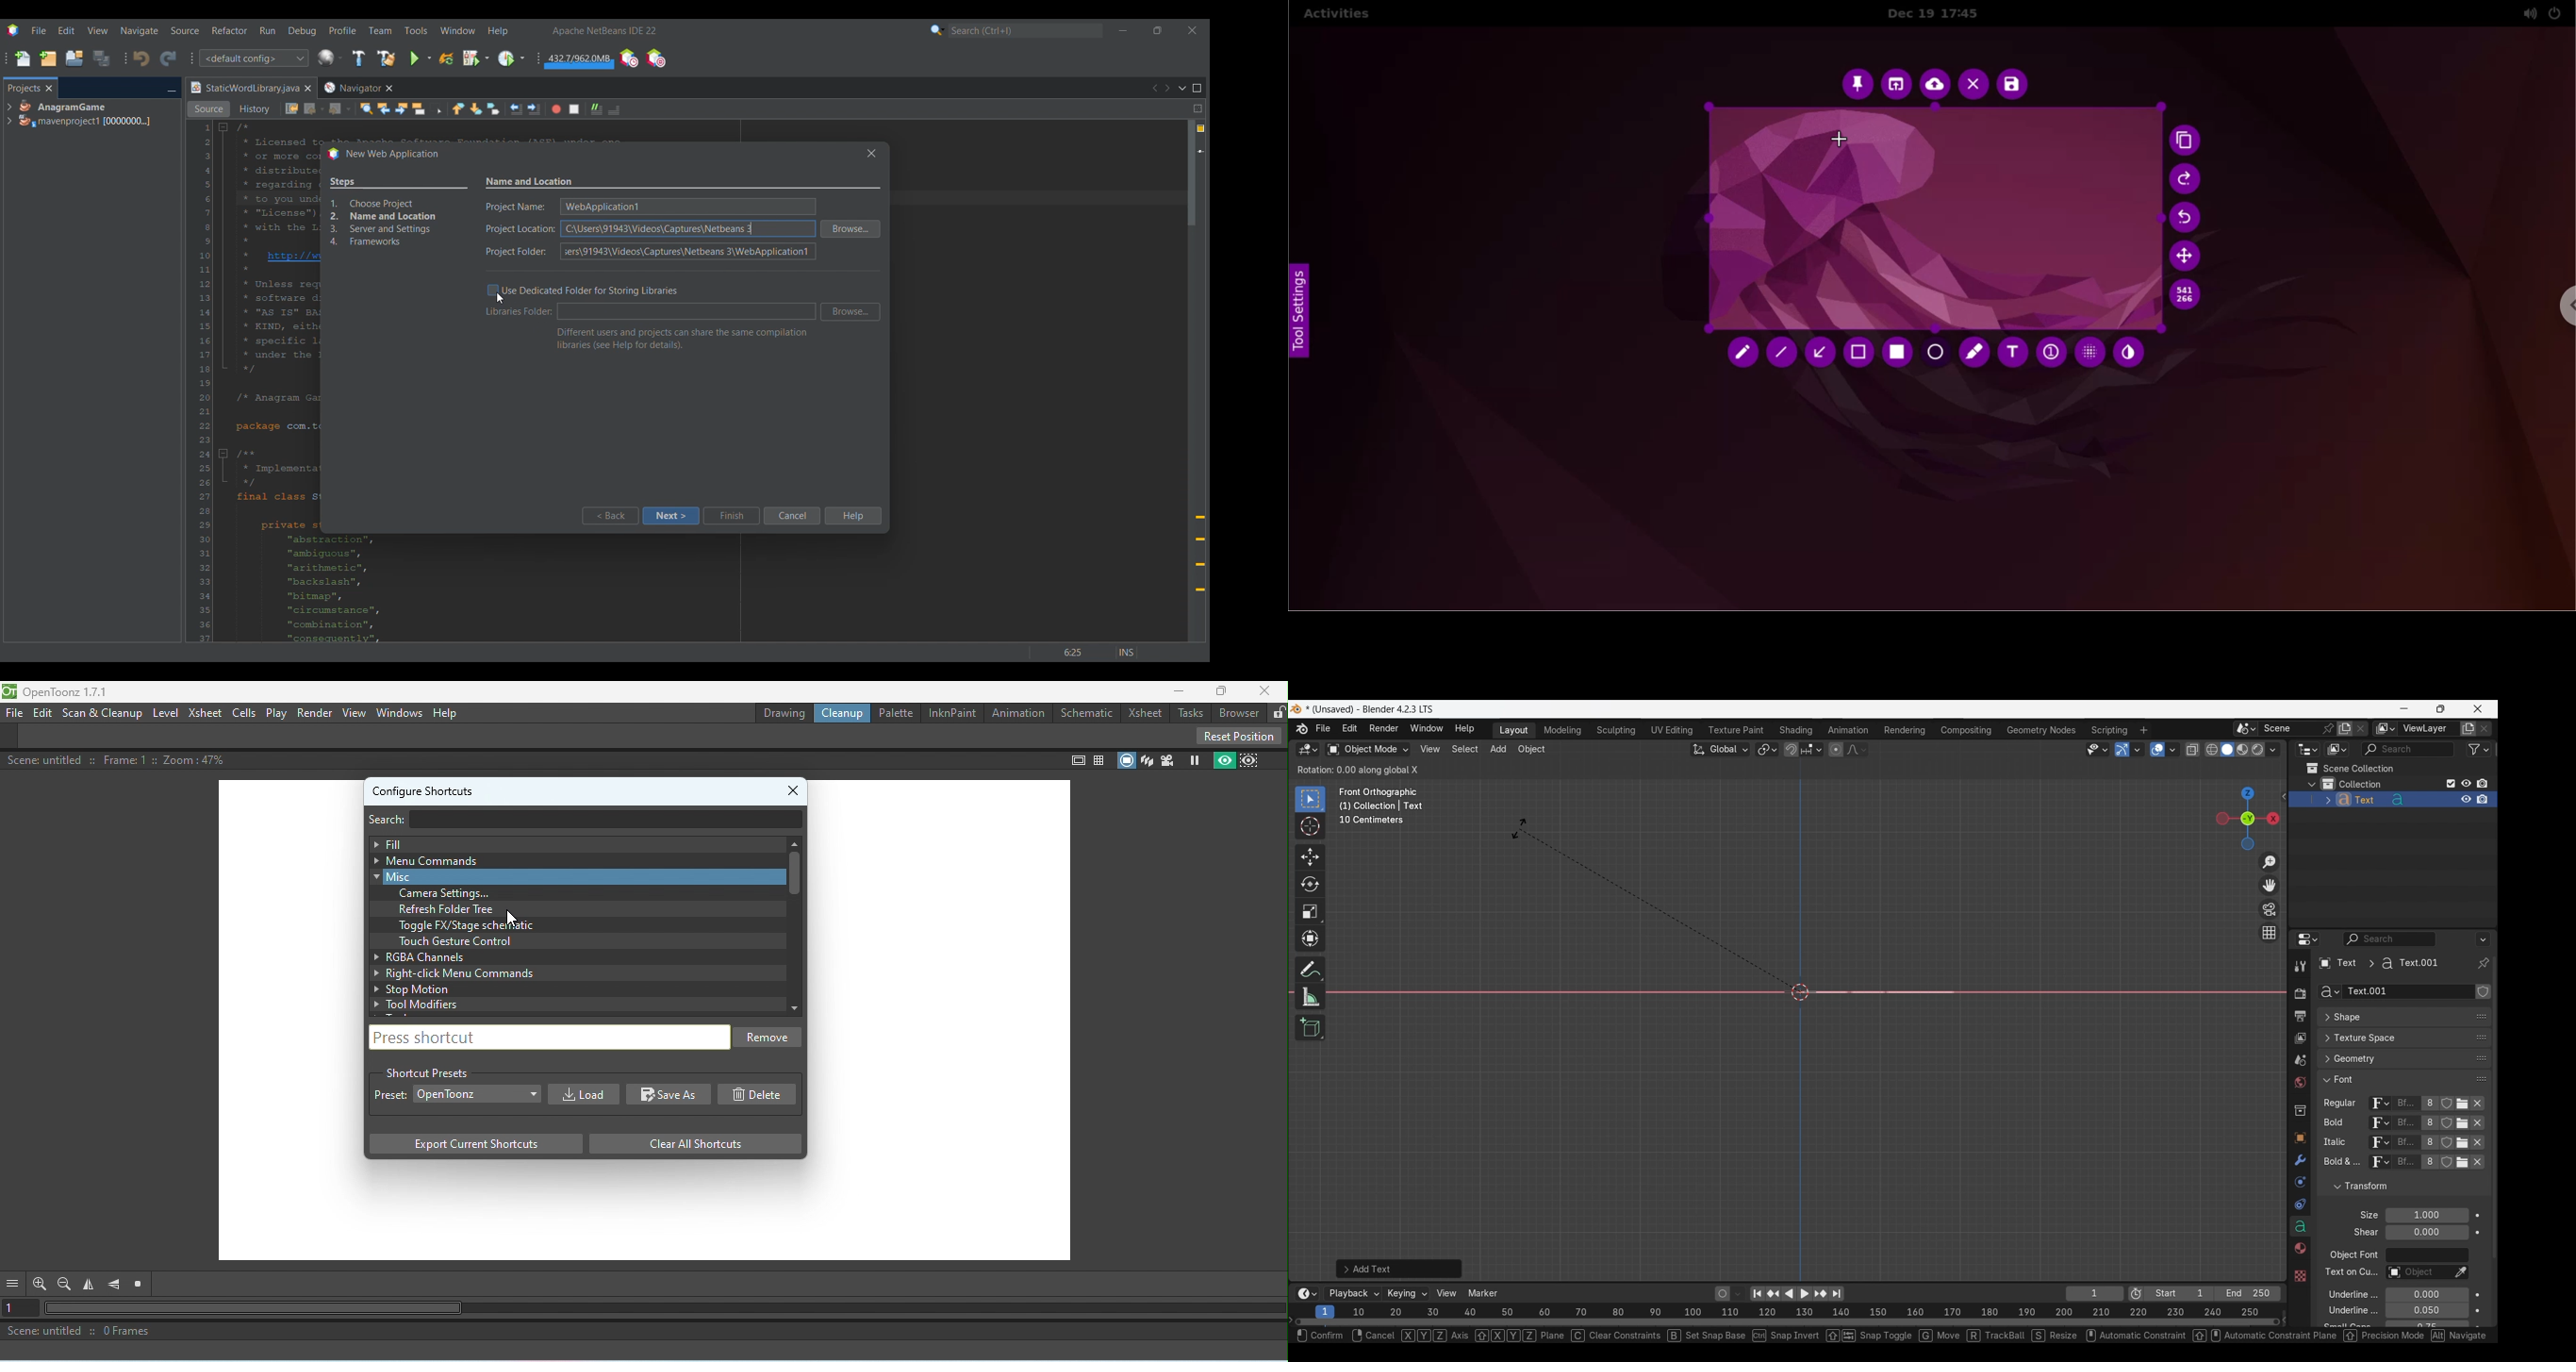  I want to click on Field guide, so click(1099, 759).